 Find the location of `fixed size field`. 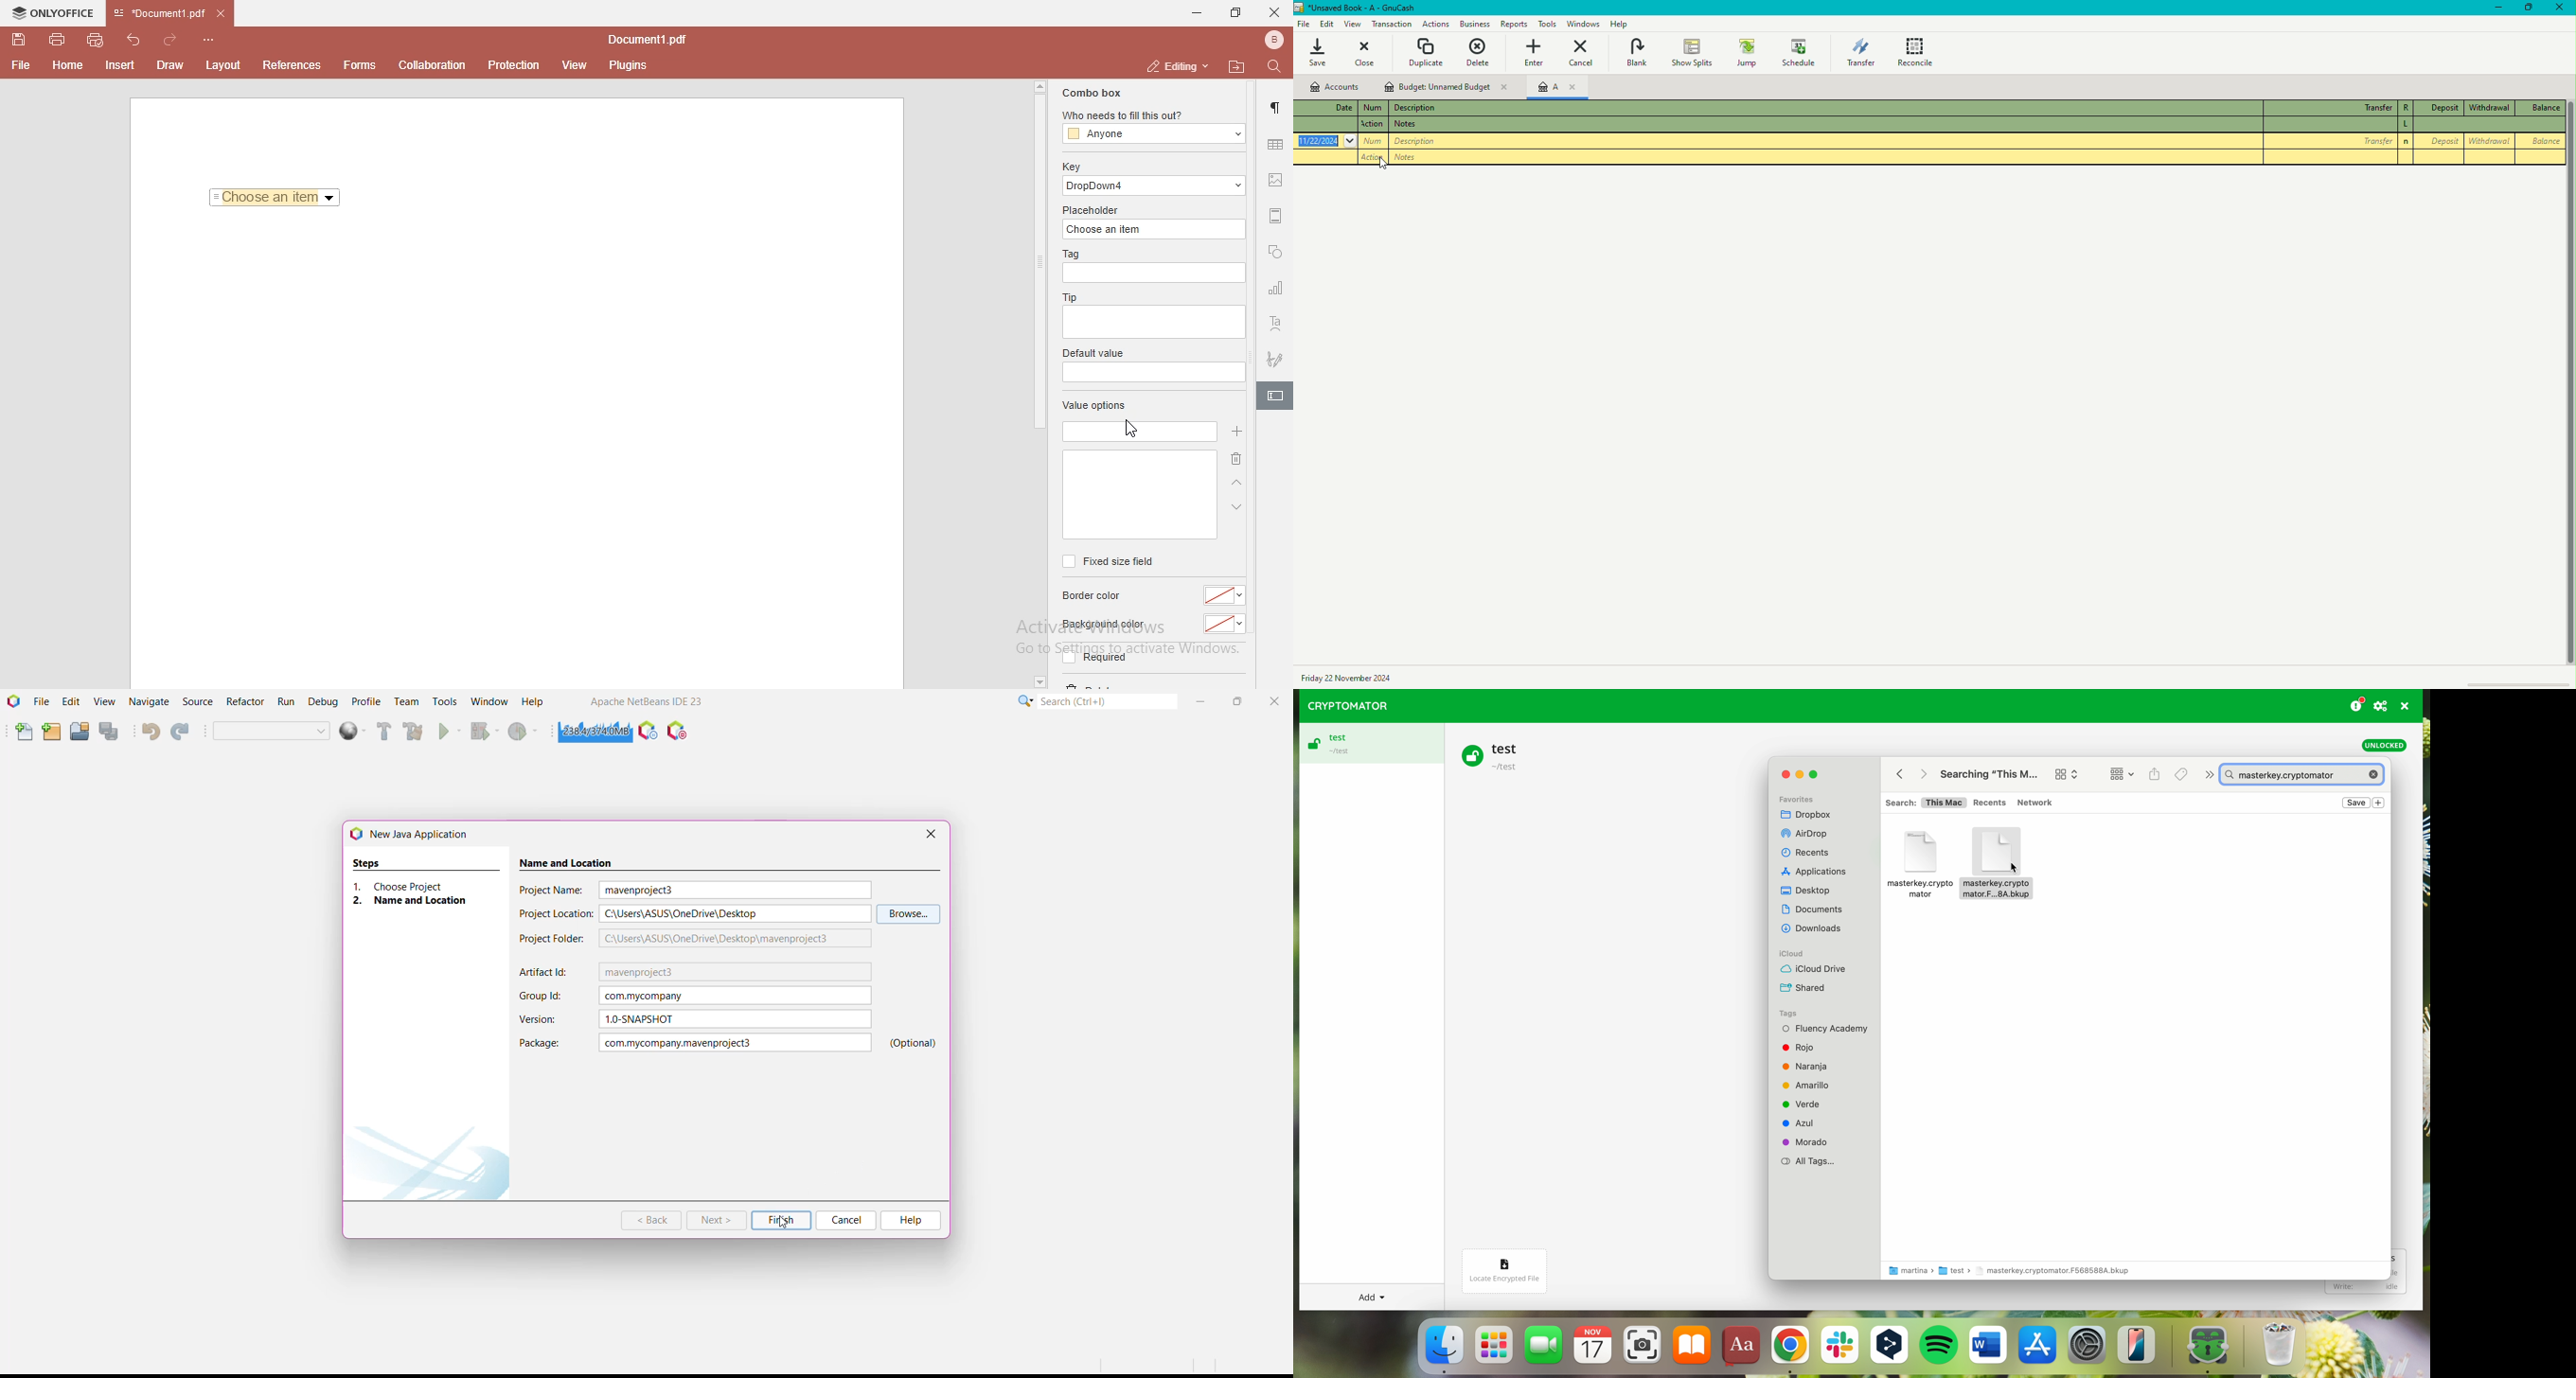

fixed size field is located at coordinates (1107, 561).